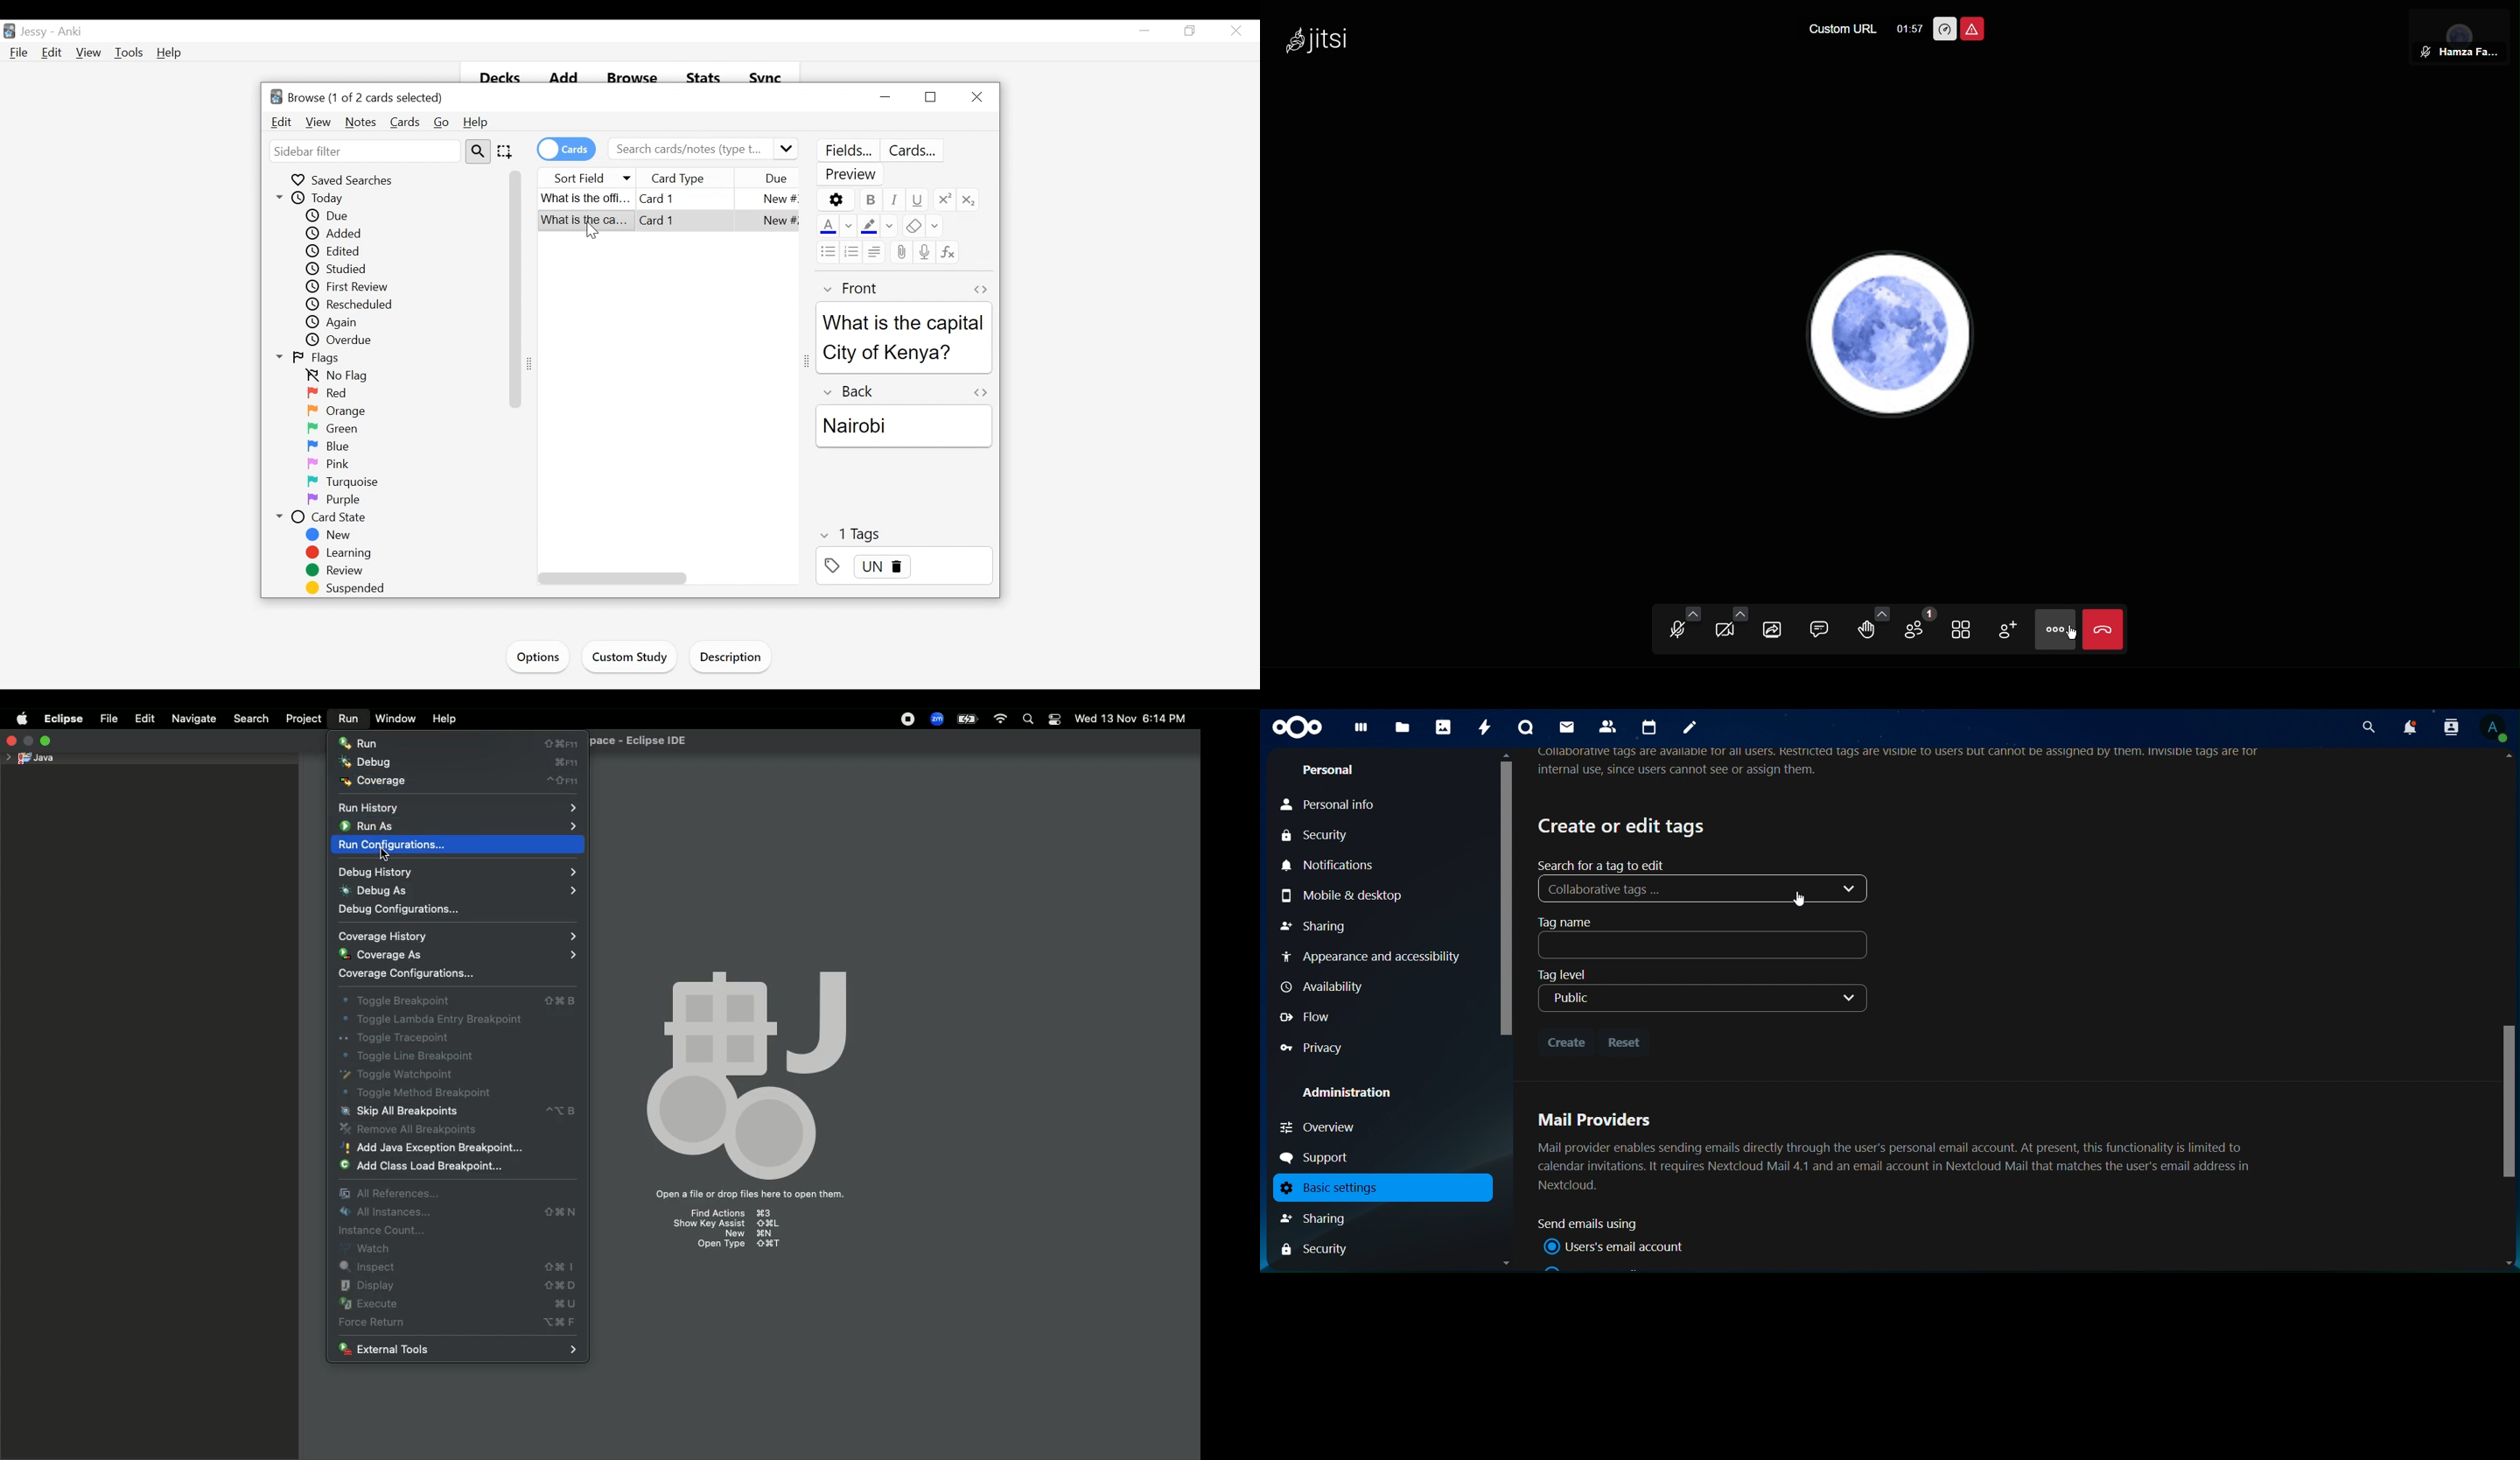  I want to click on Pink, so click(326, 464).